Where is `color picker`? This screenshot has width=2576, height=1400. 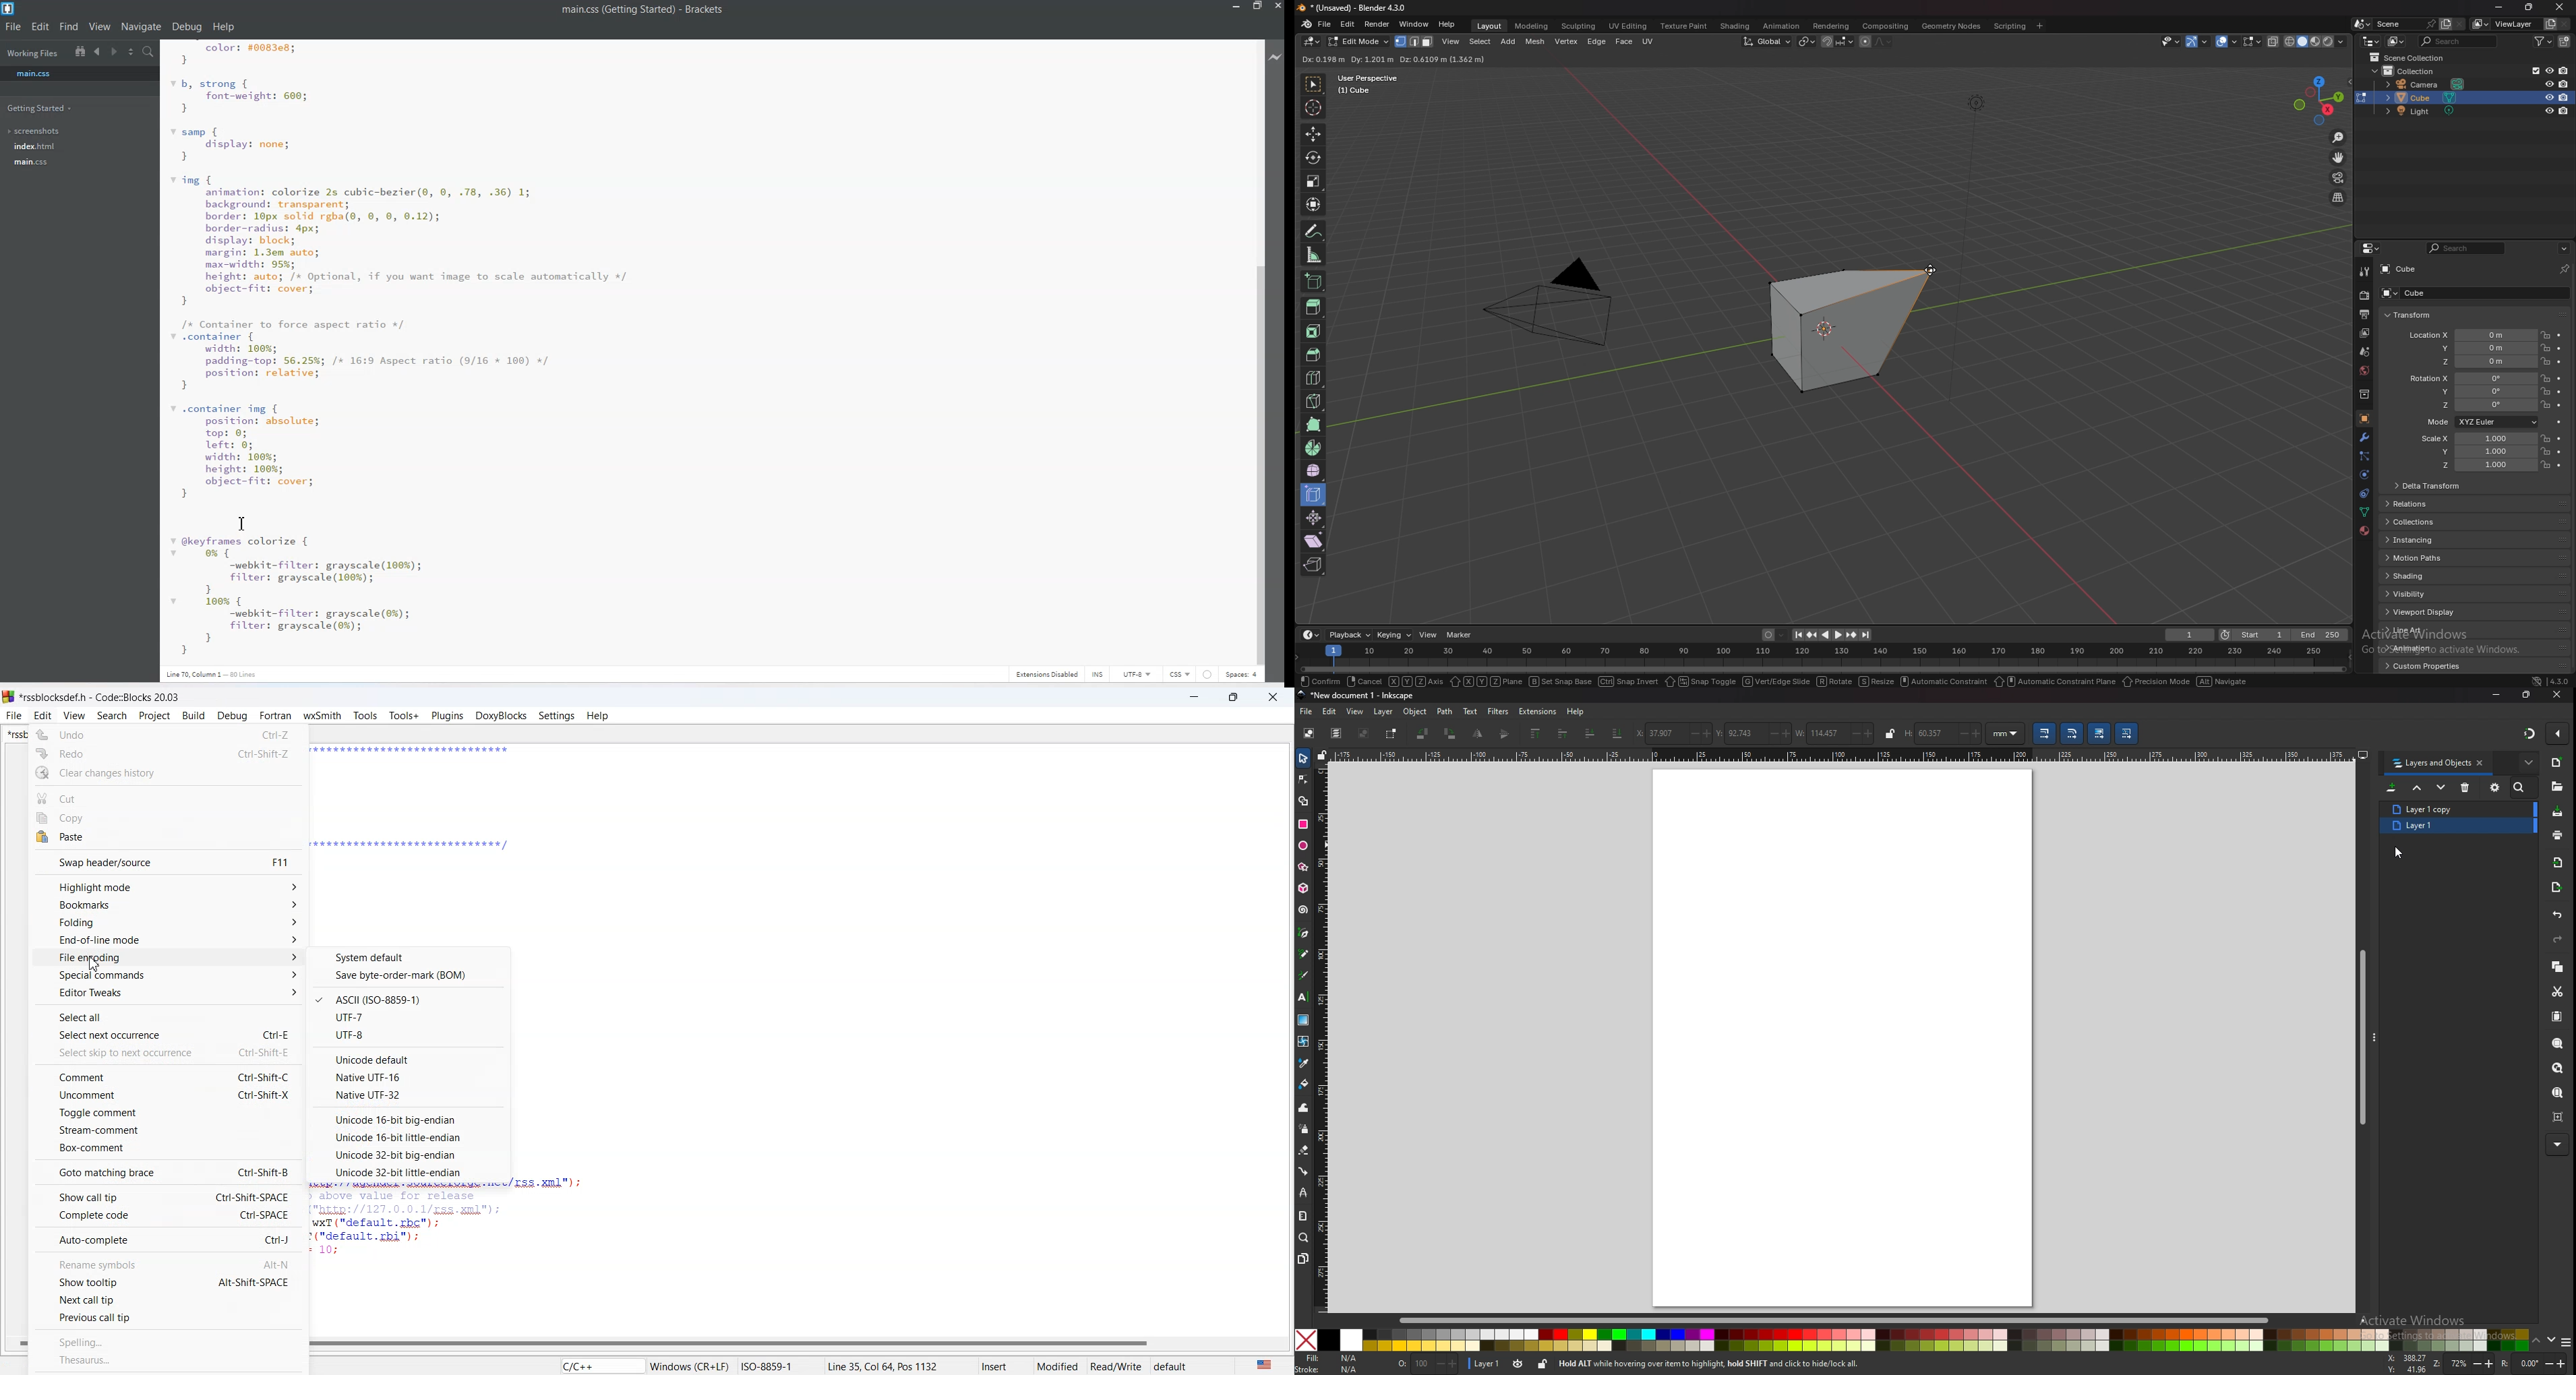
color picker is located at coordinates (1303, 1064).